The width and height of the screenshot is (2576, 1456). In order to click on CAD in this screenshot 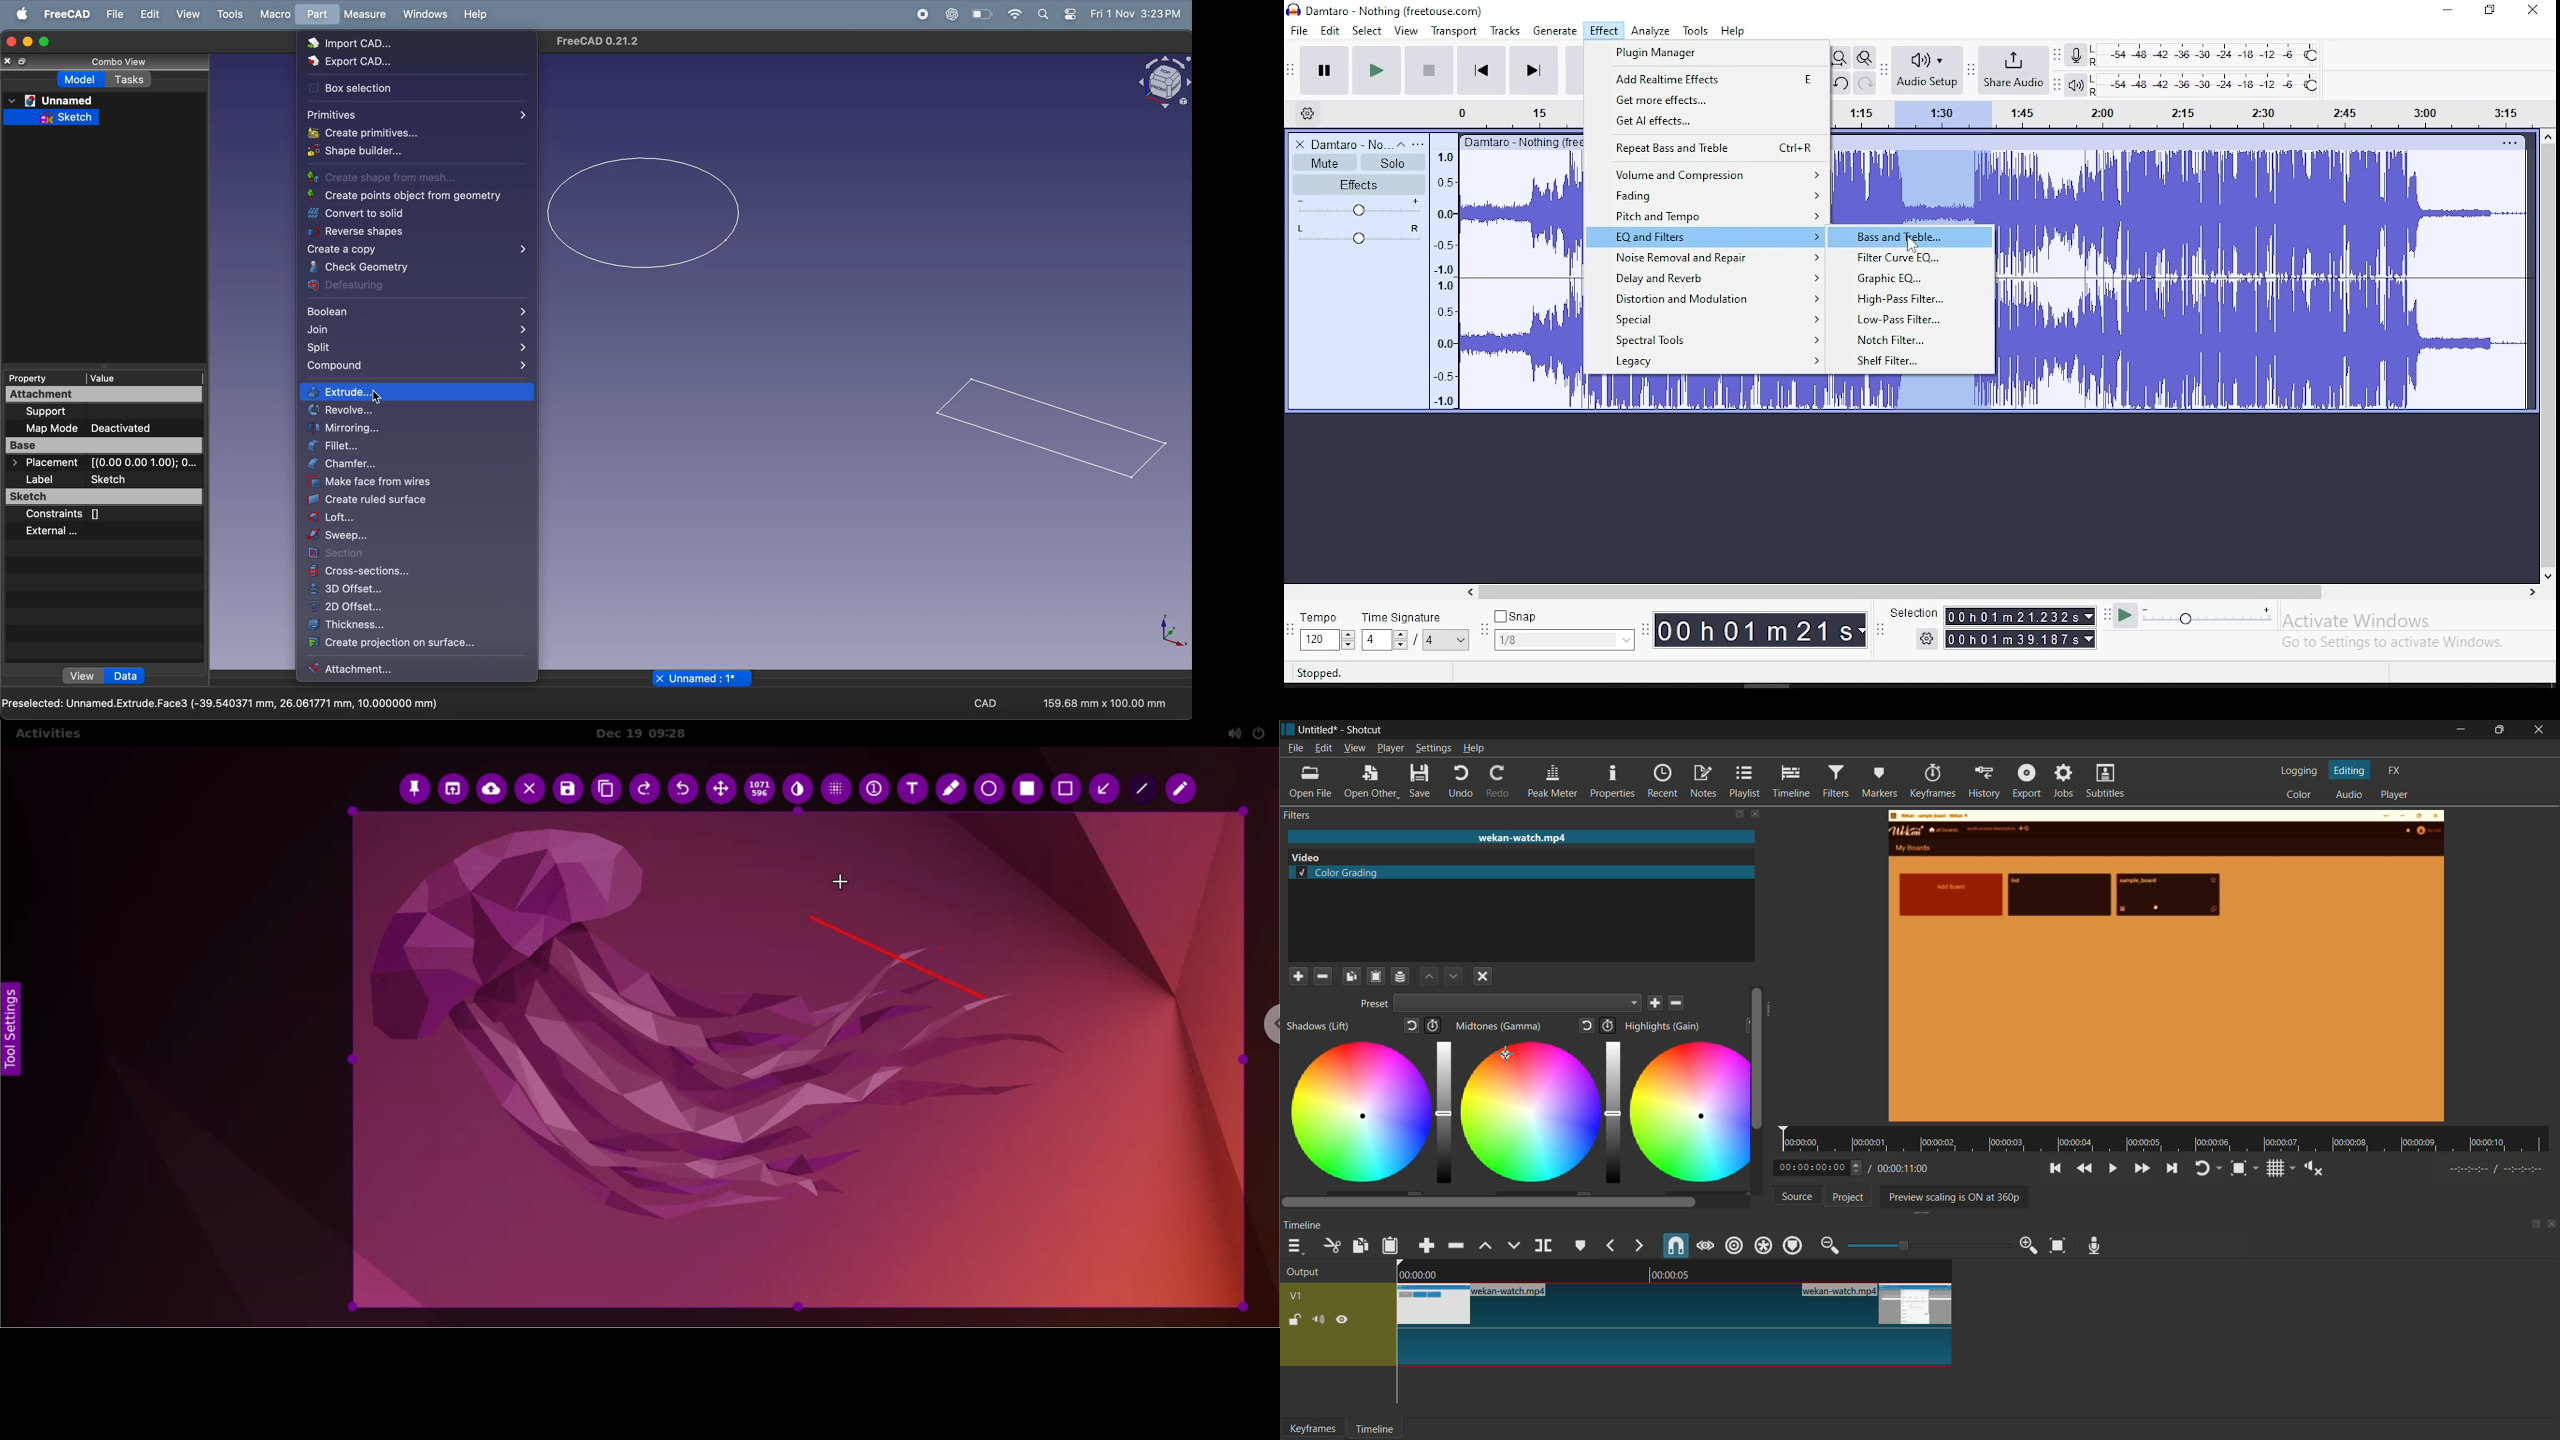, I will do `click(986, 702)`.